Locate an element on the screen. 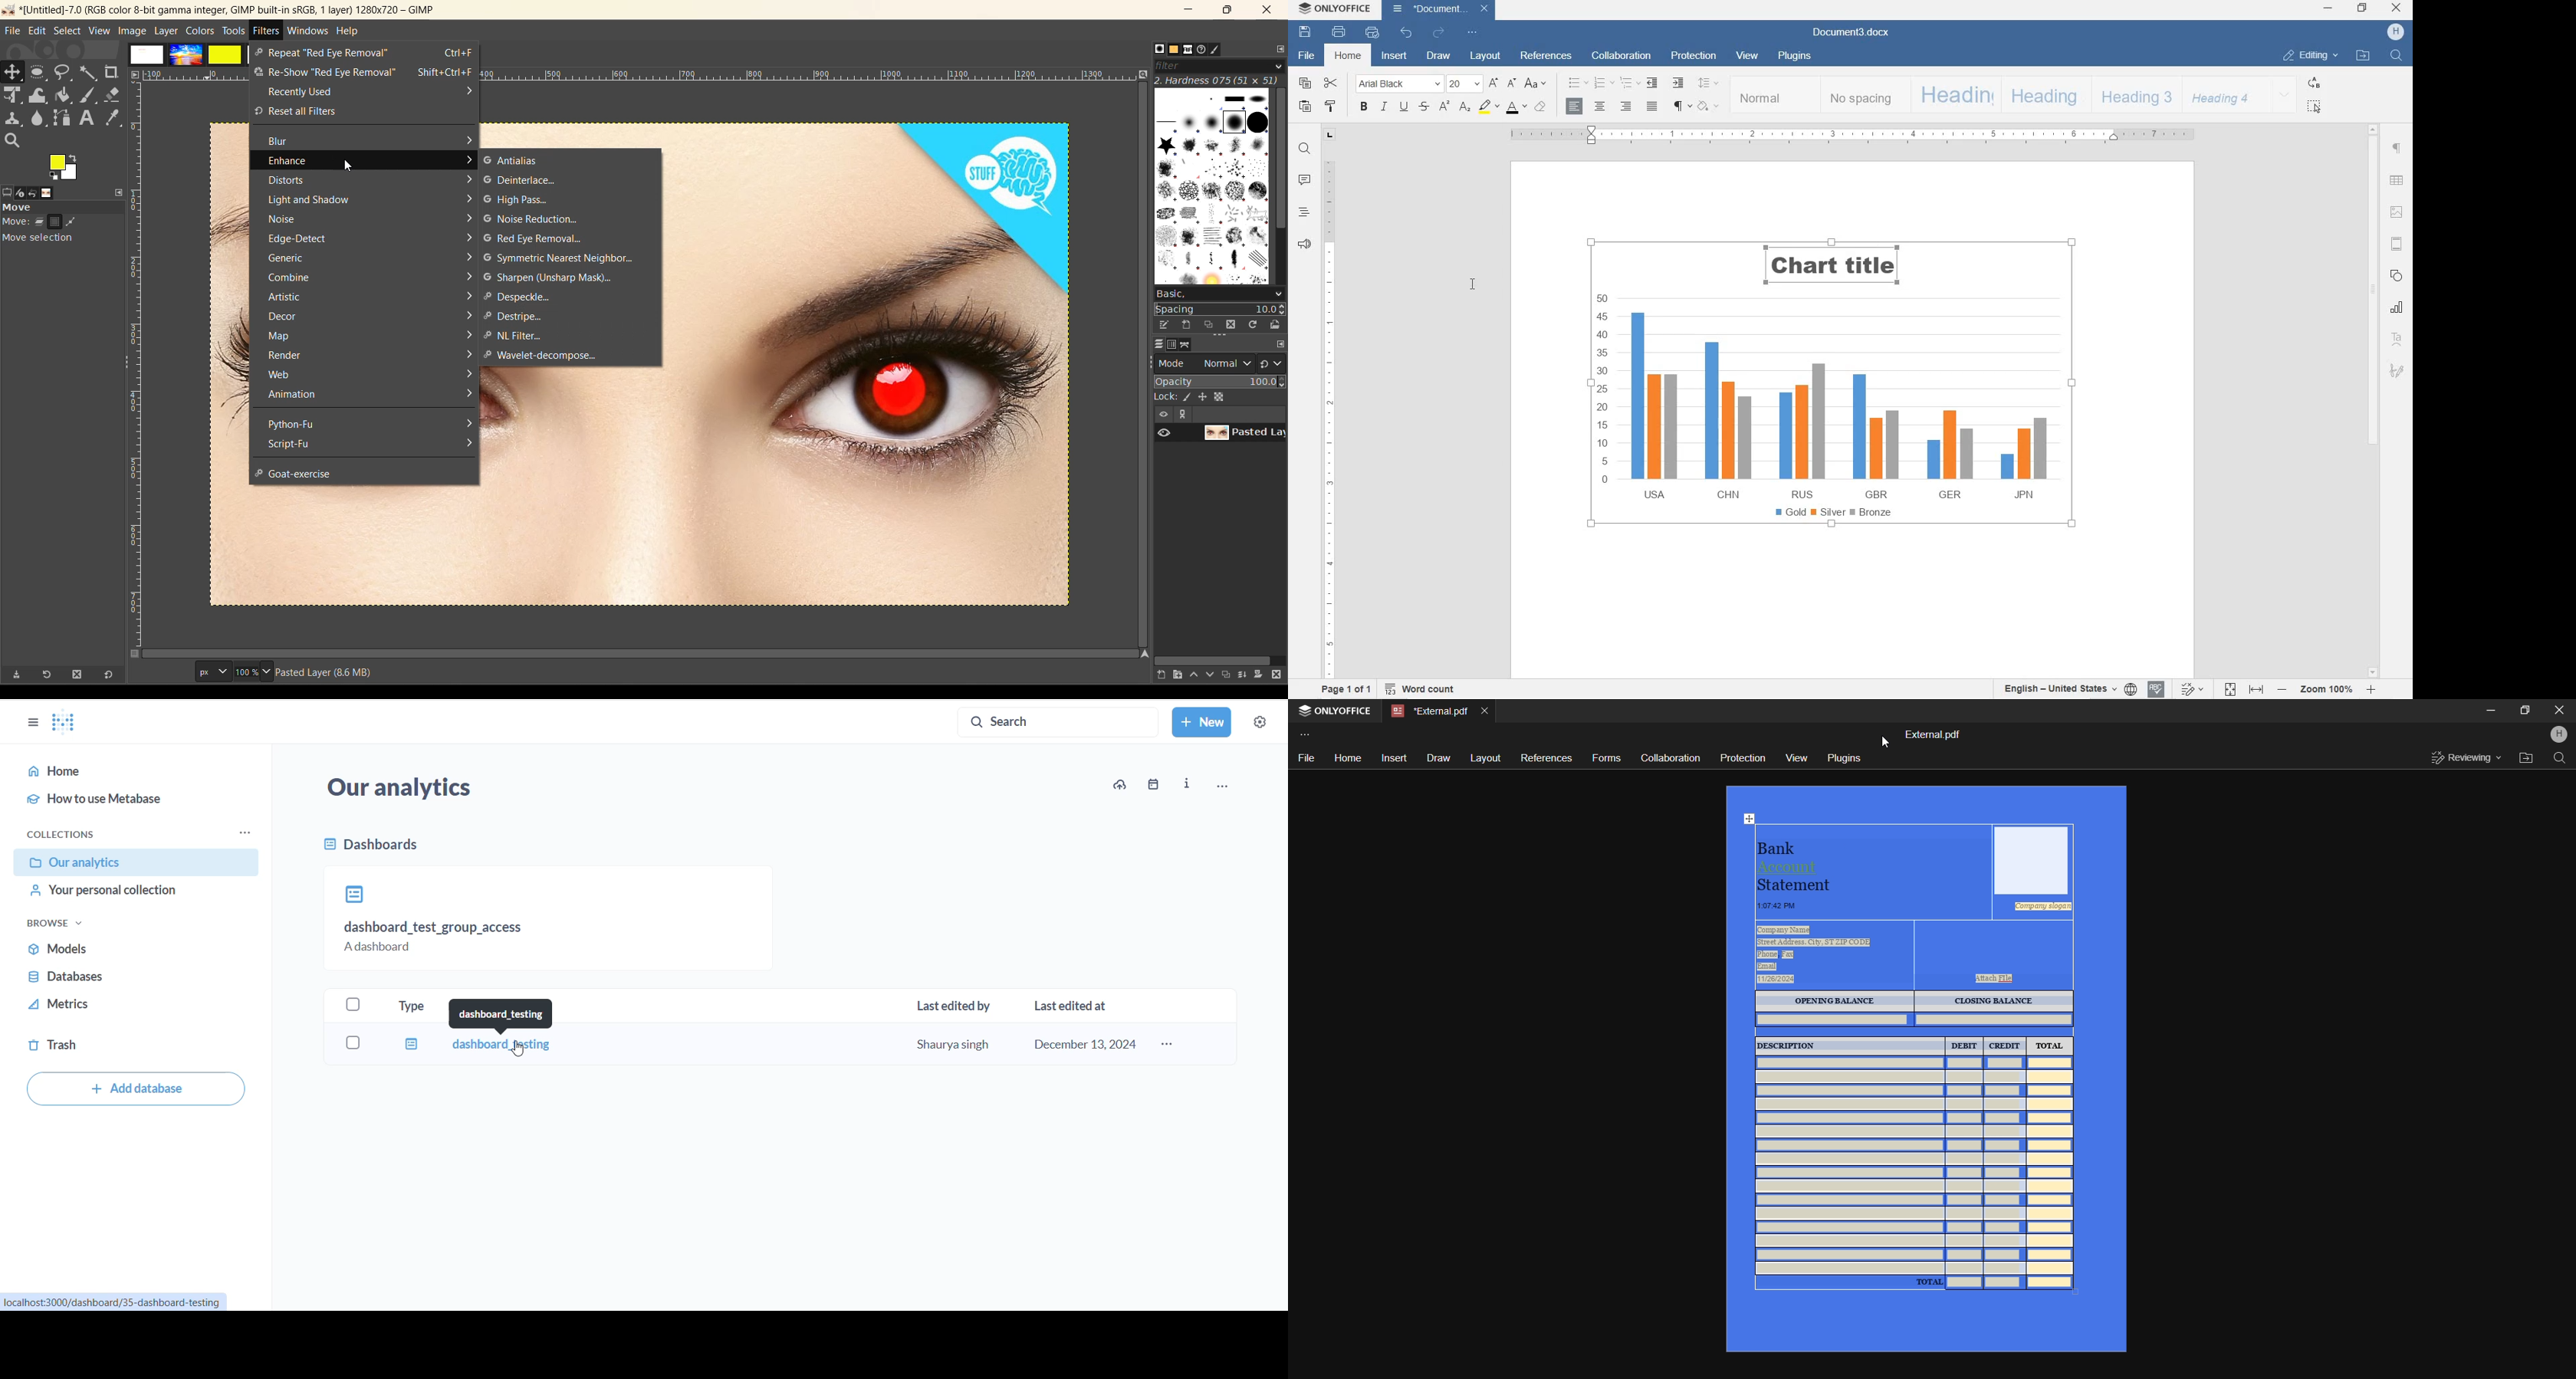 This screenshot has height=1400, width=2576. collections label is located at coordinates (83, 835).